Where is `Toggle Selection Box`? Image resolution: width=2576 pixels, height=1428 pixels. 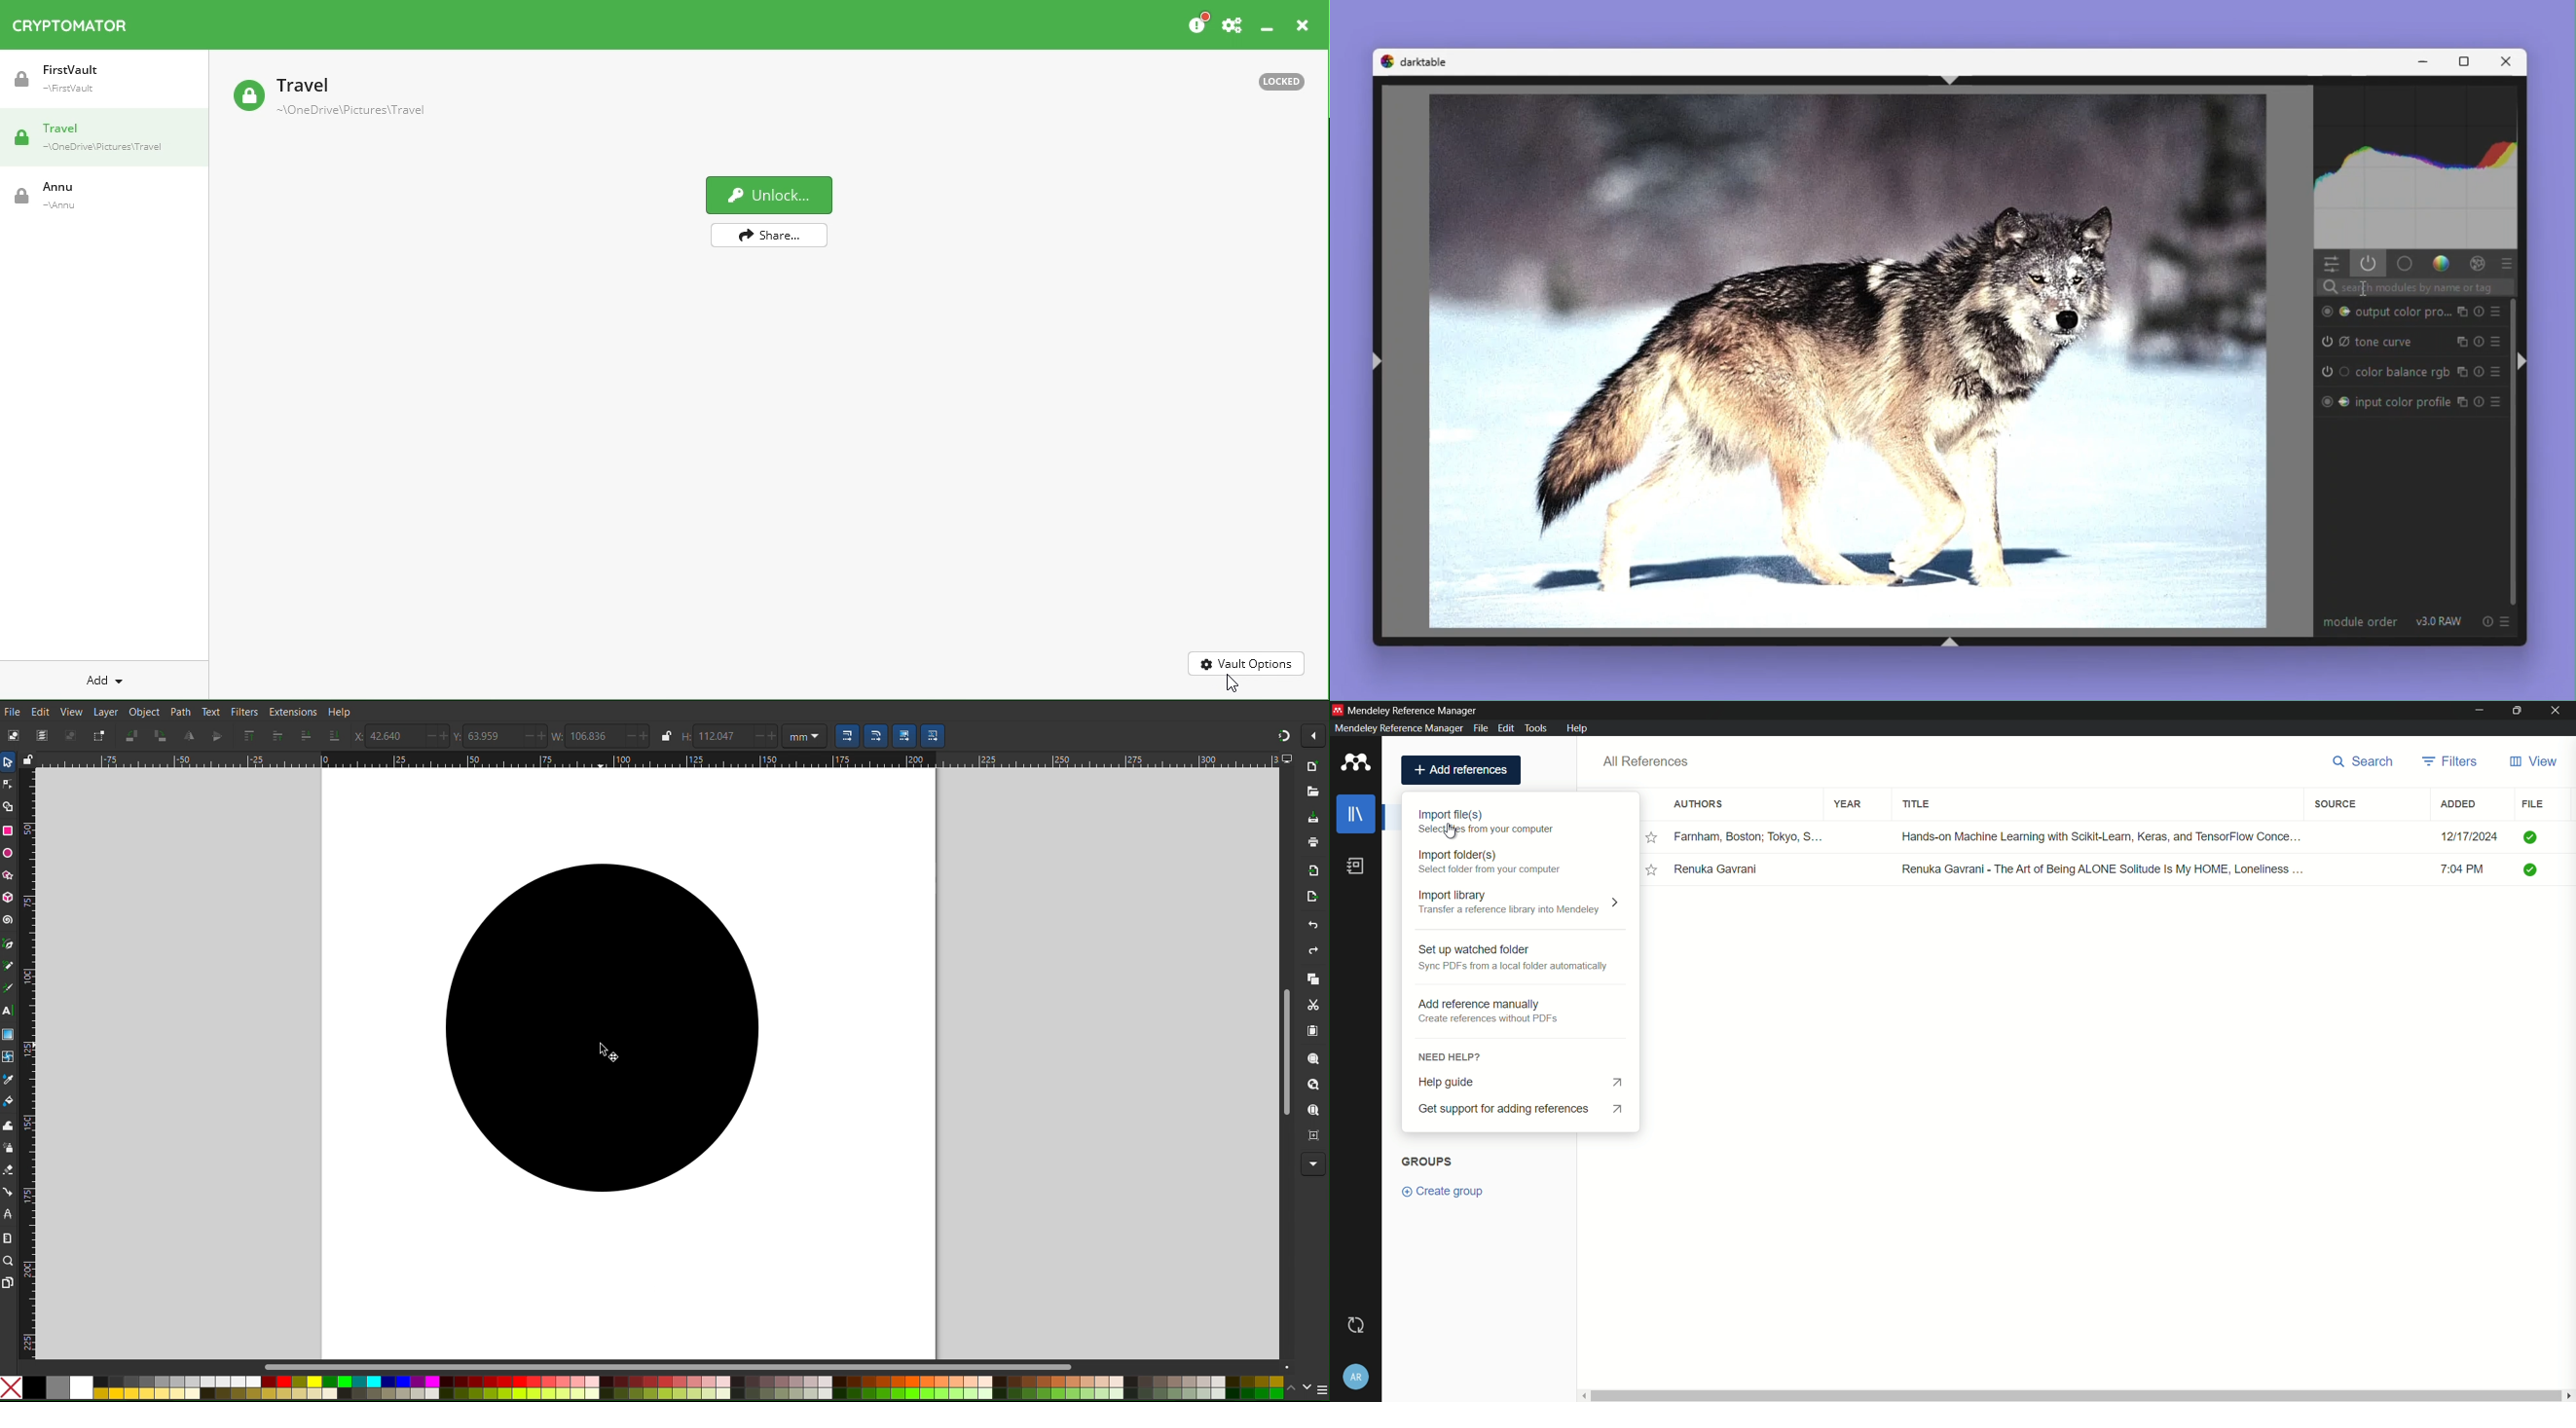 Toggle Selection Box is located at coordinates (99, 734).